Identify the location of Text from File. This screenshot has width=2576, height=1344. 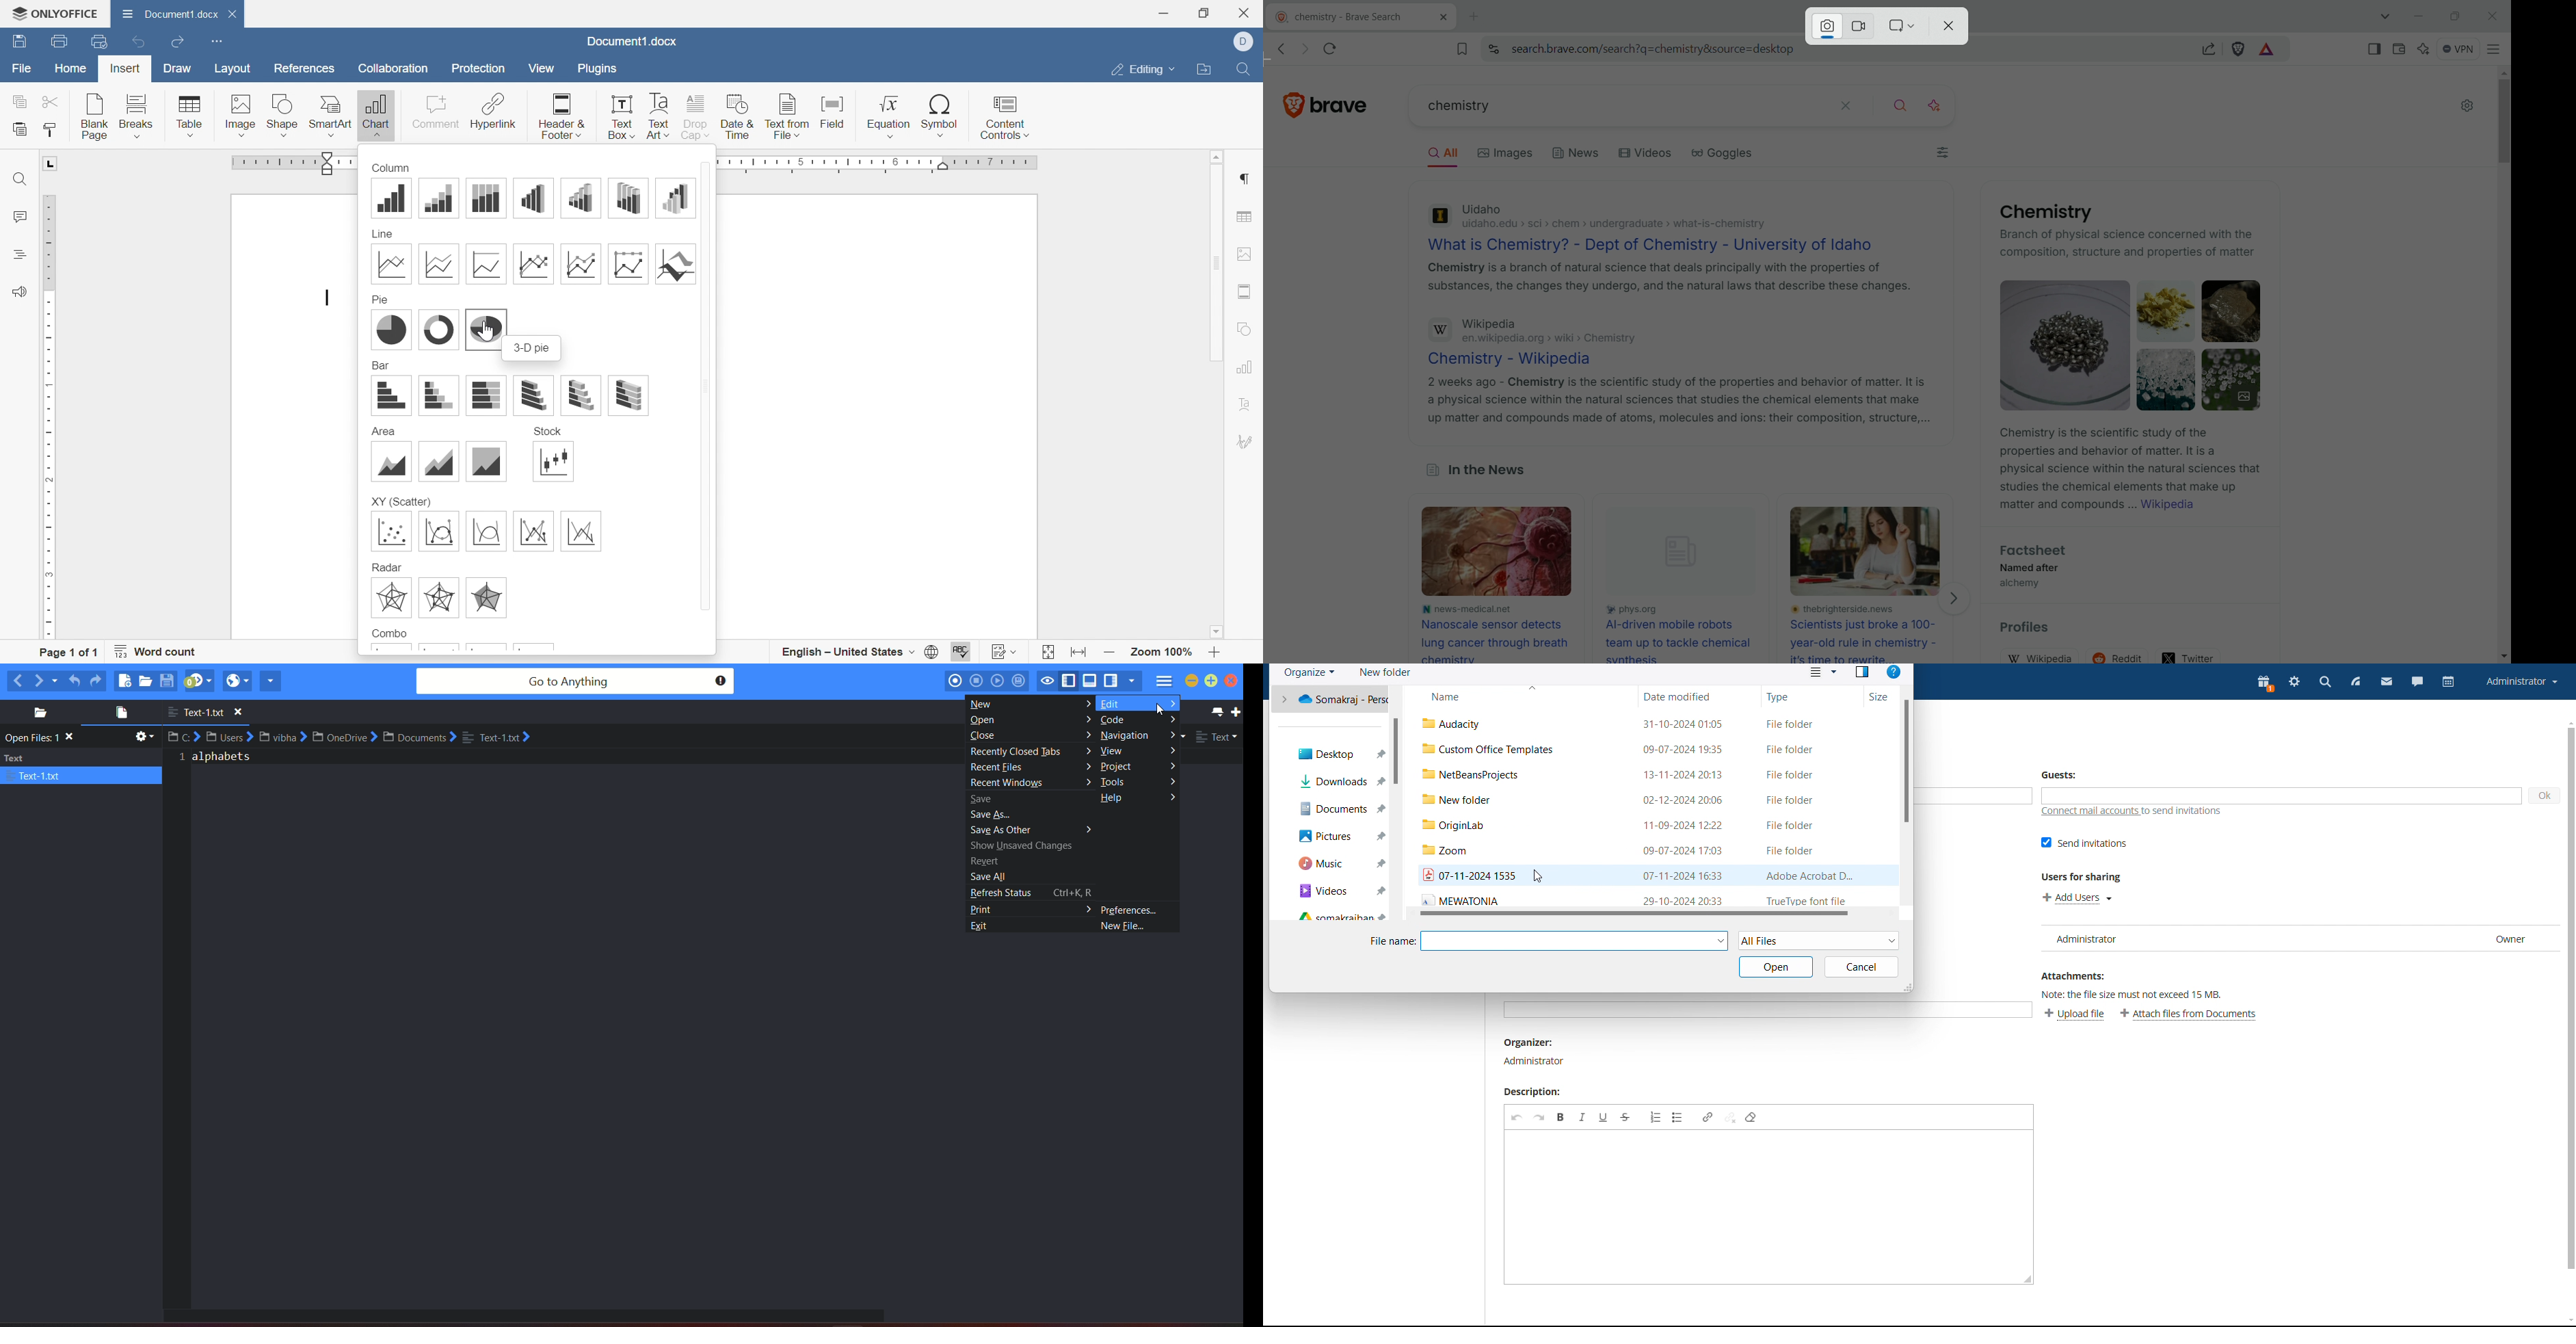
(785, 114).